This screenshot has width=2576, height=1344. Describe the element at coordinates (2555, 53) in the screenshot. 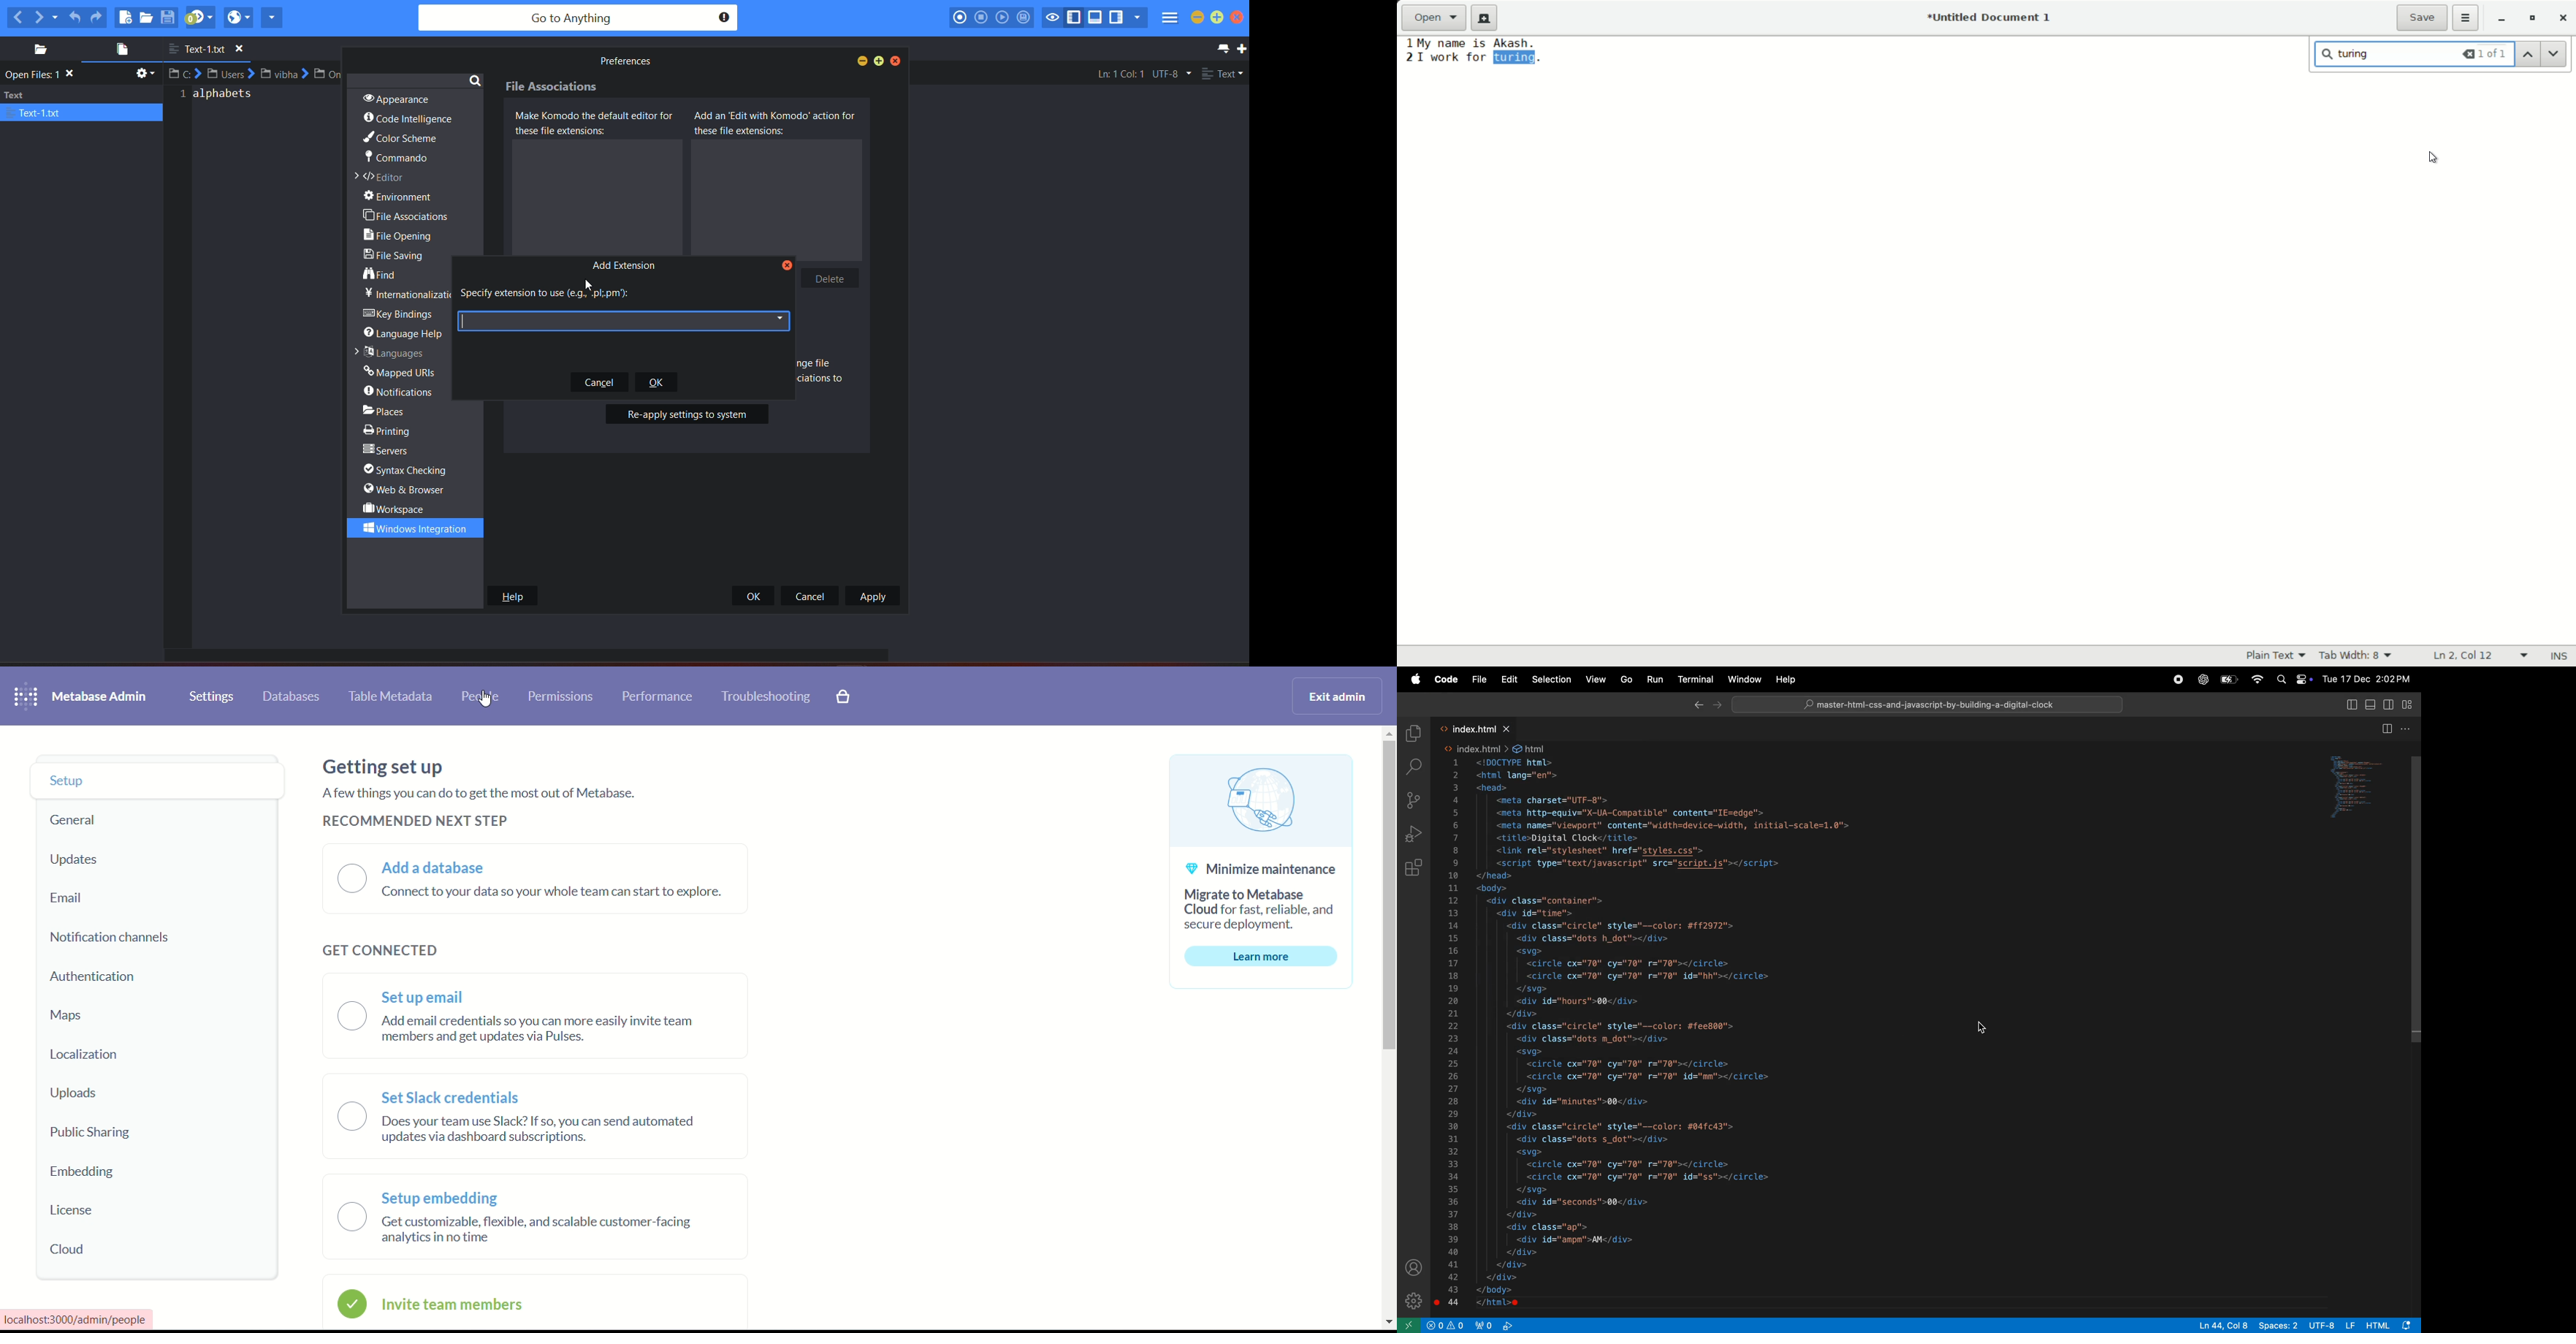

I see `next ` at that location.